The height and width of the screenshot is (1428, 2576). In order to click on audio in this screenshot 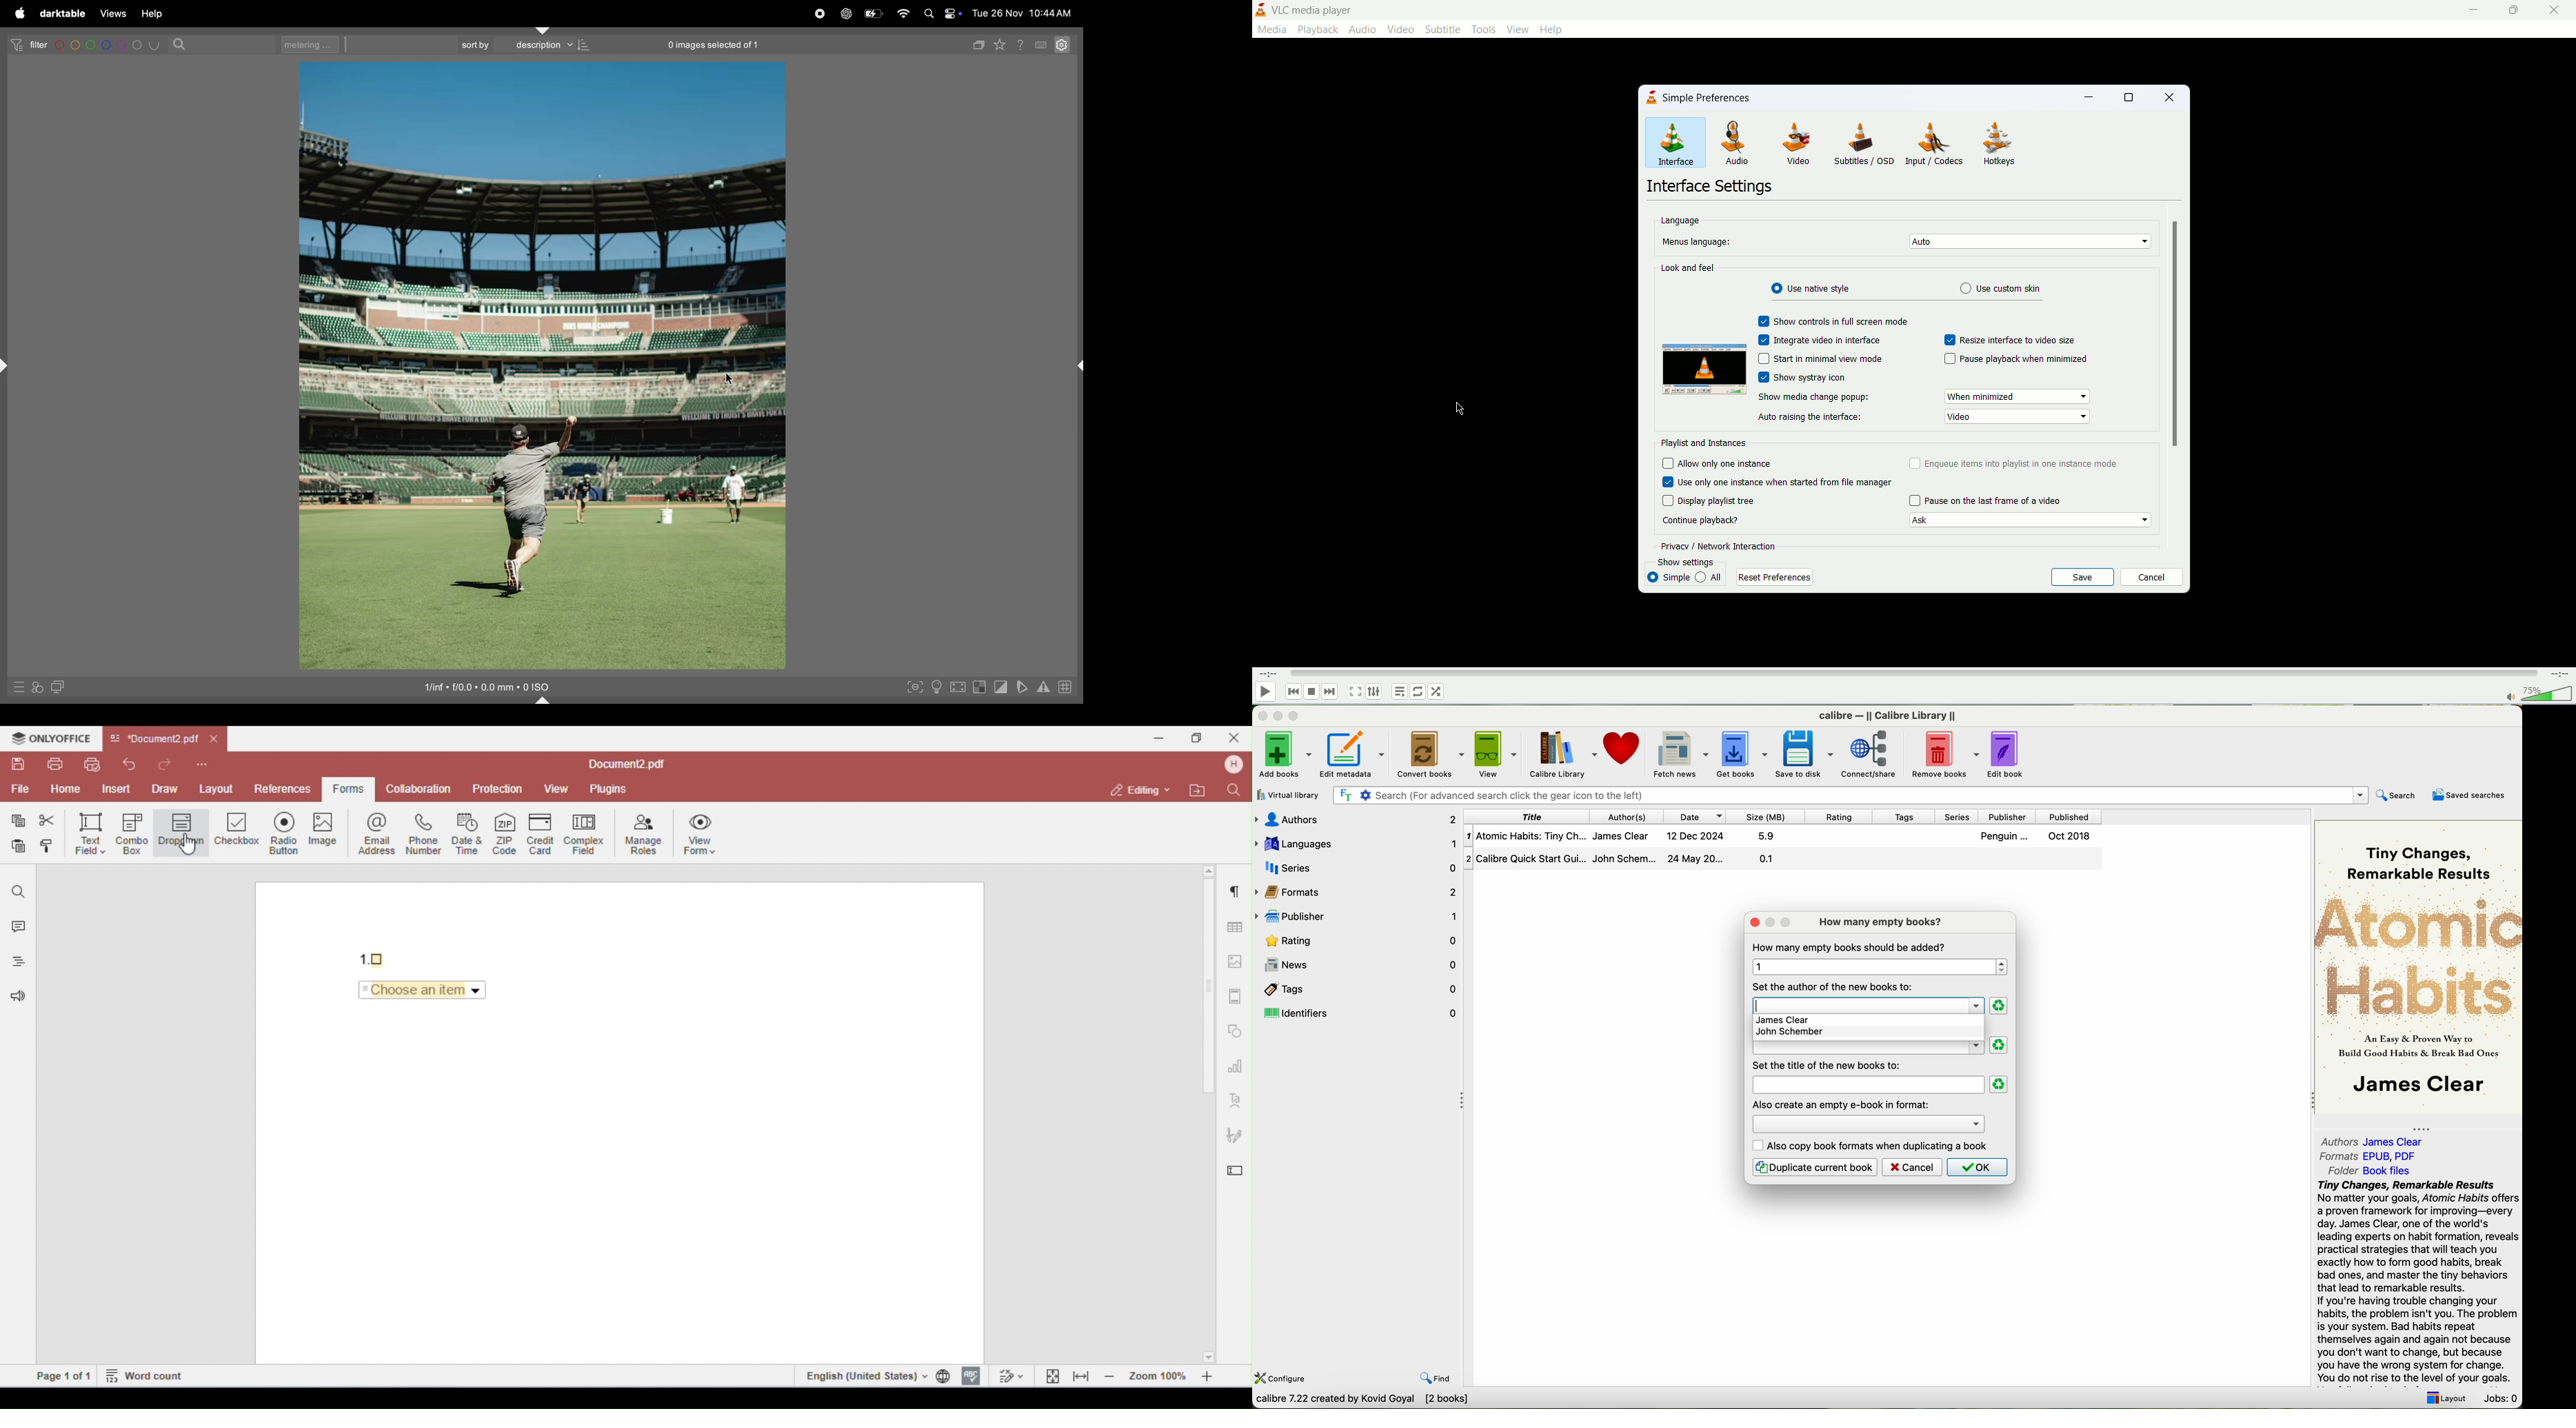, I will do `click(1735, 143)`.